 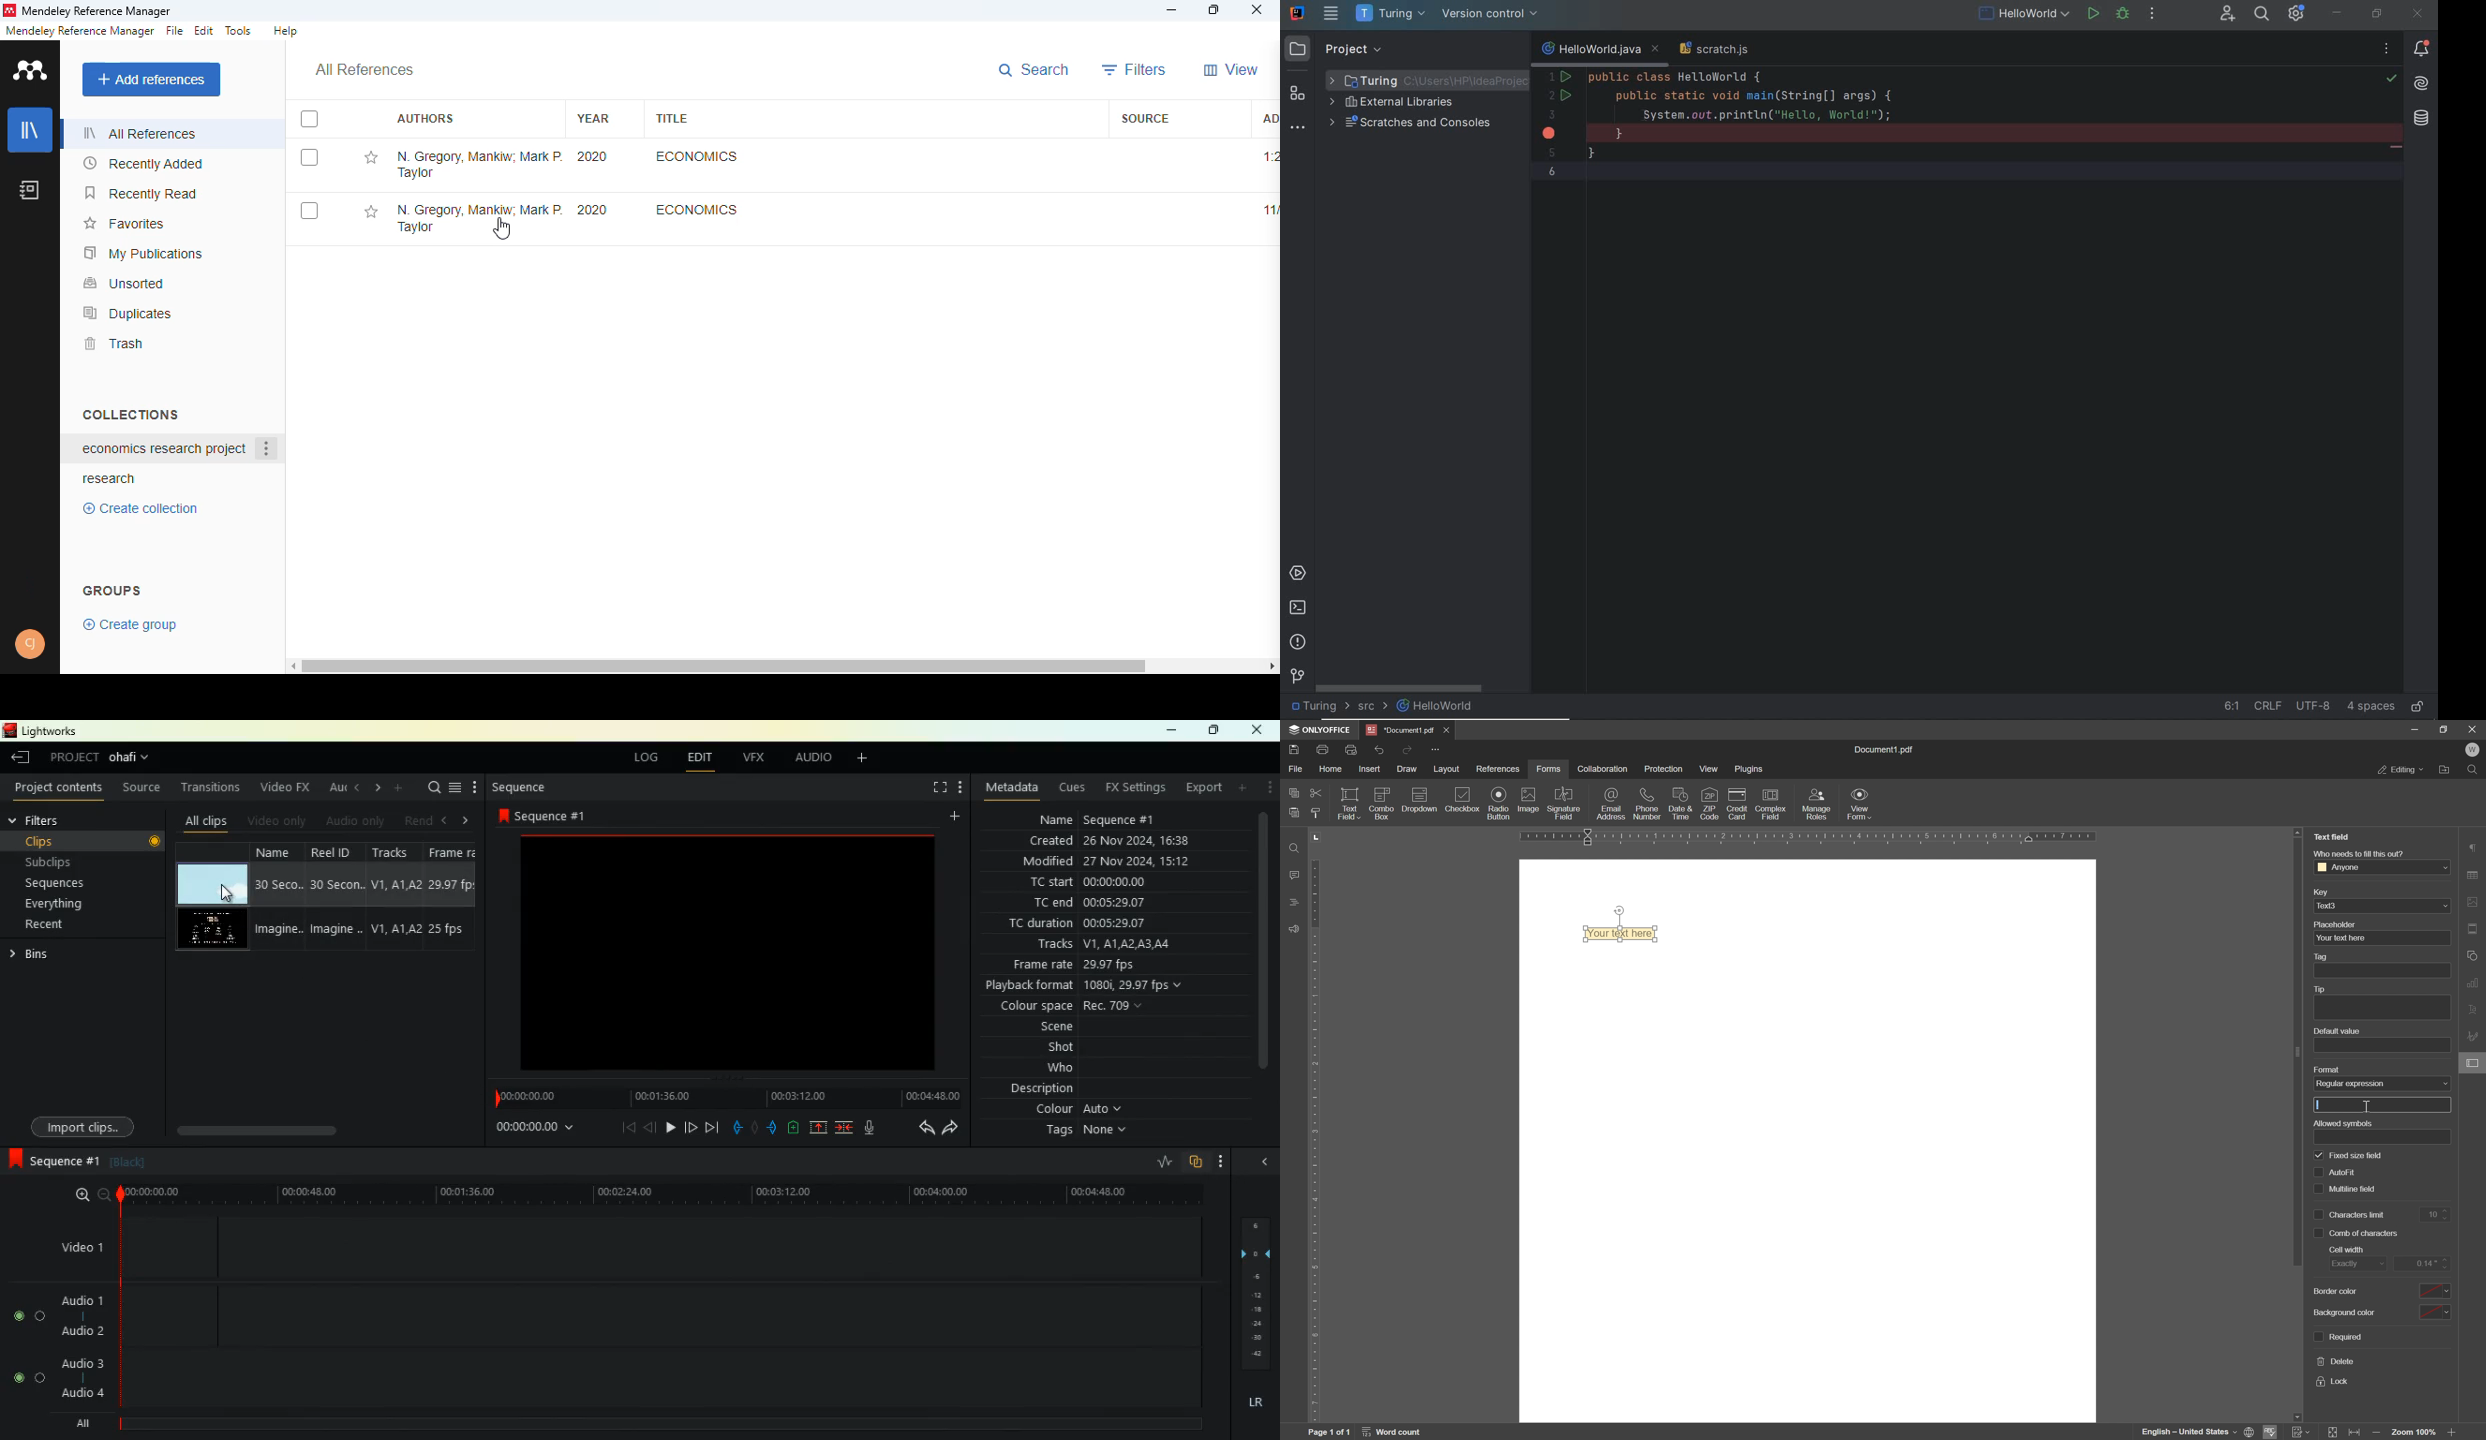 What do you see at coordinates (2377, 1433) in the screenshot?
I see `zoom out` at bounding box center [2377, 1433].